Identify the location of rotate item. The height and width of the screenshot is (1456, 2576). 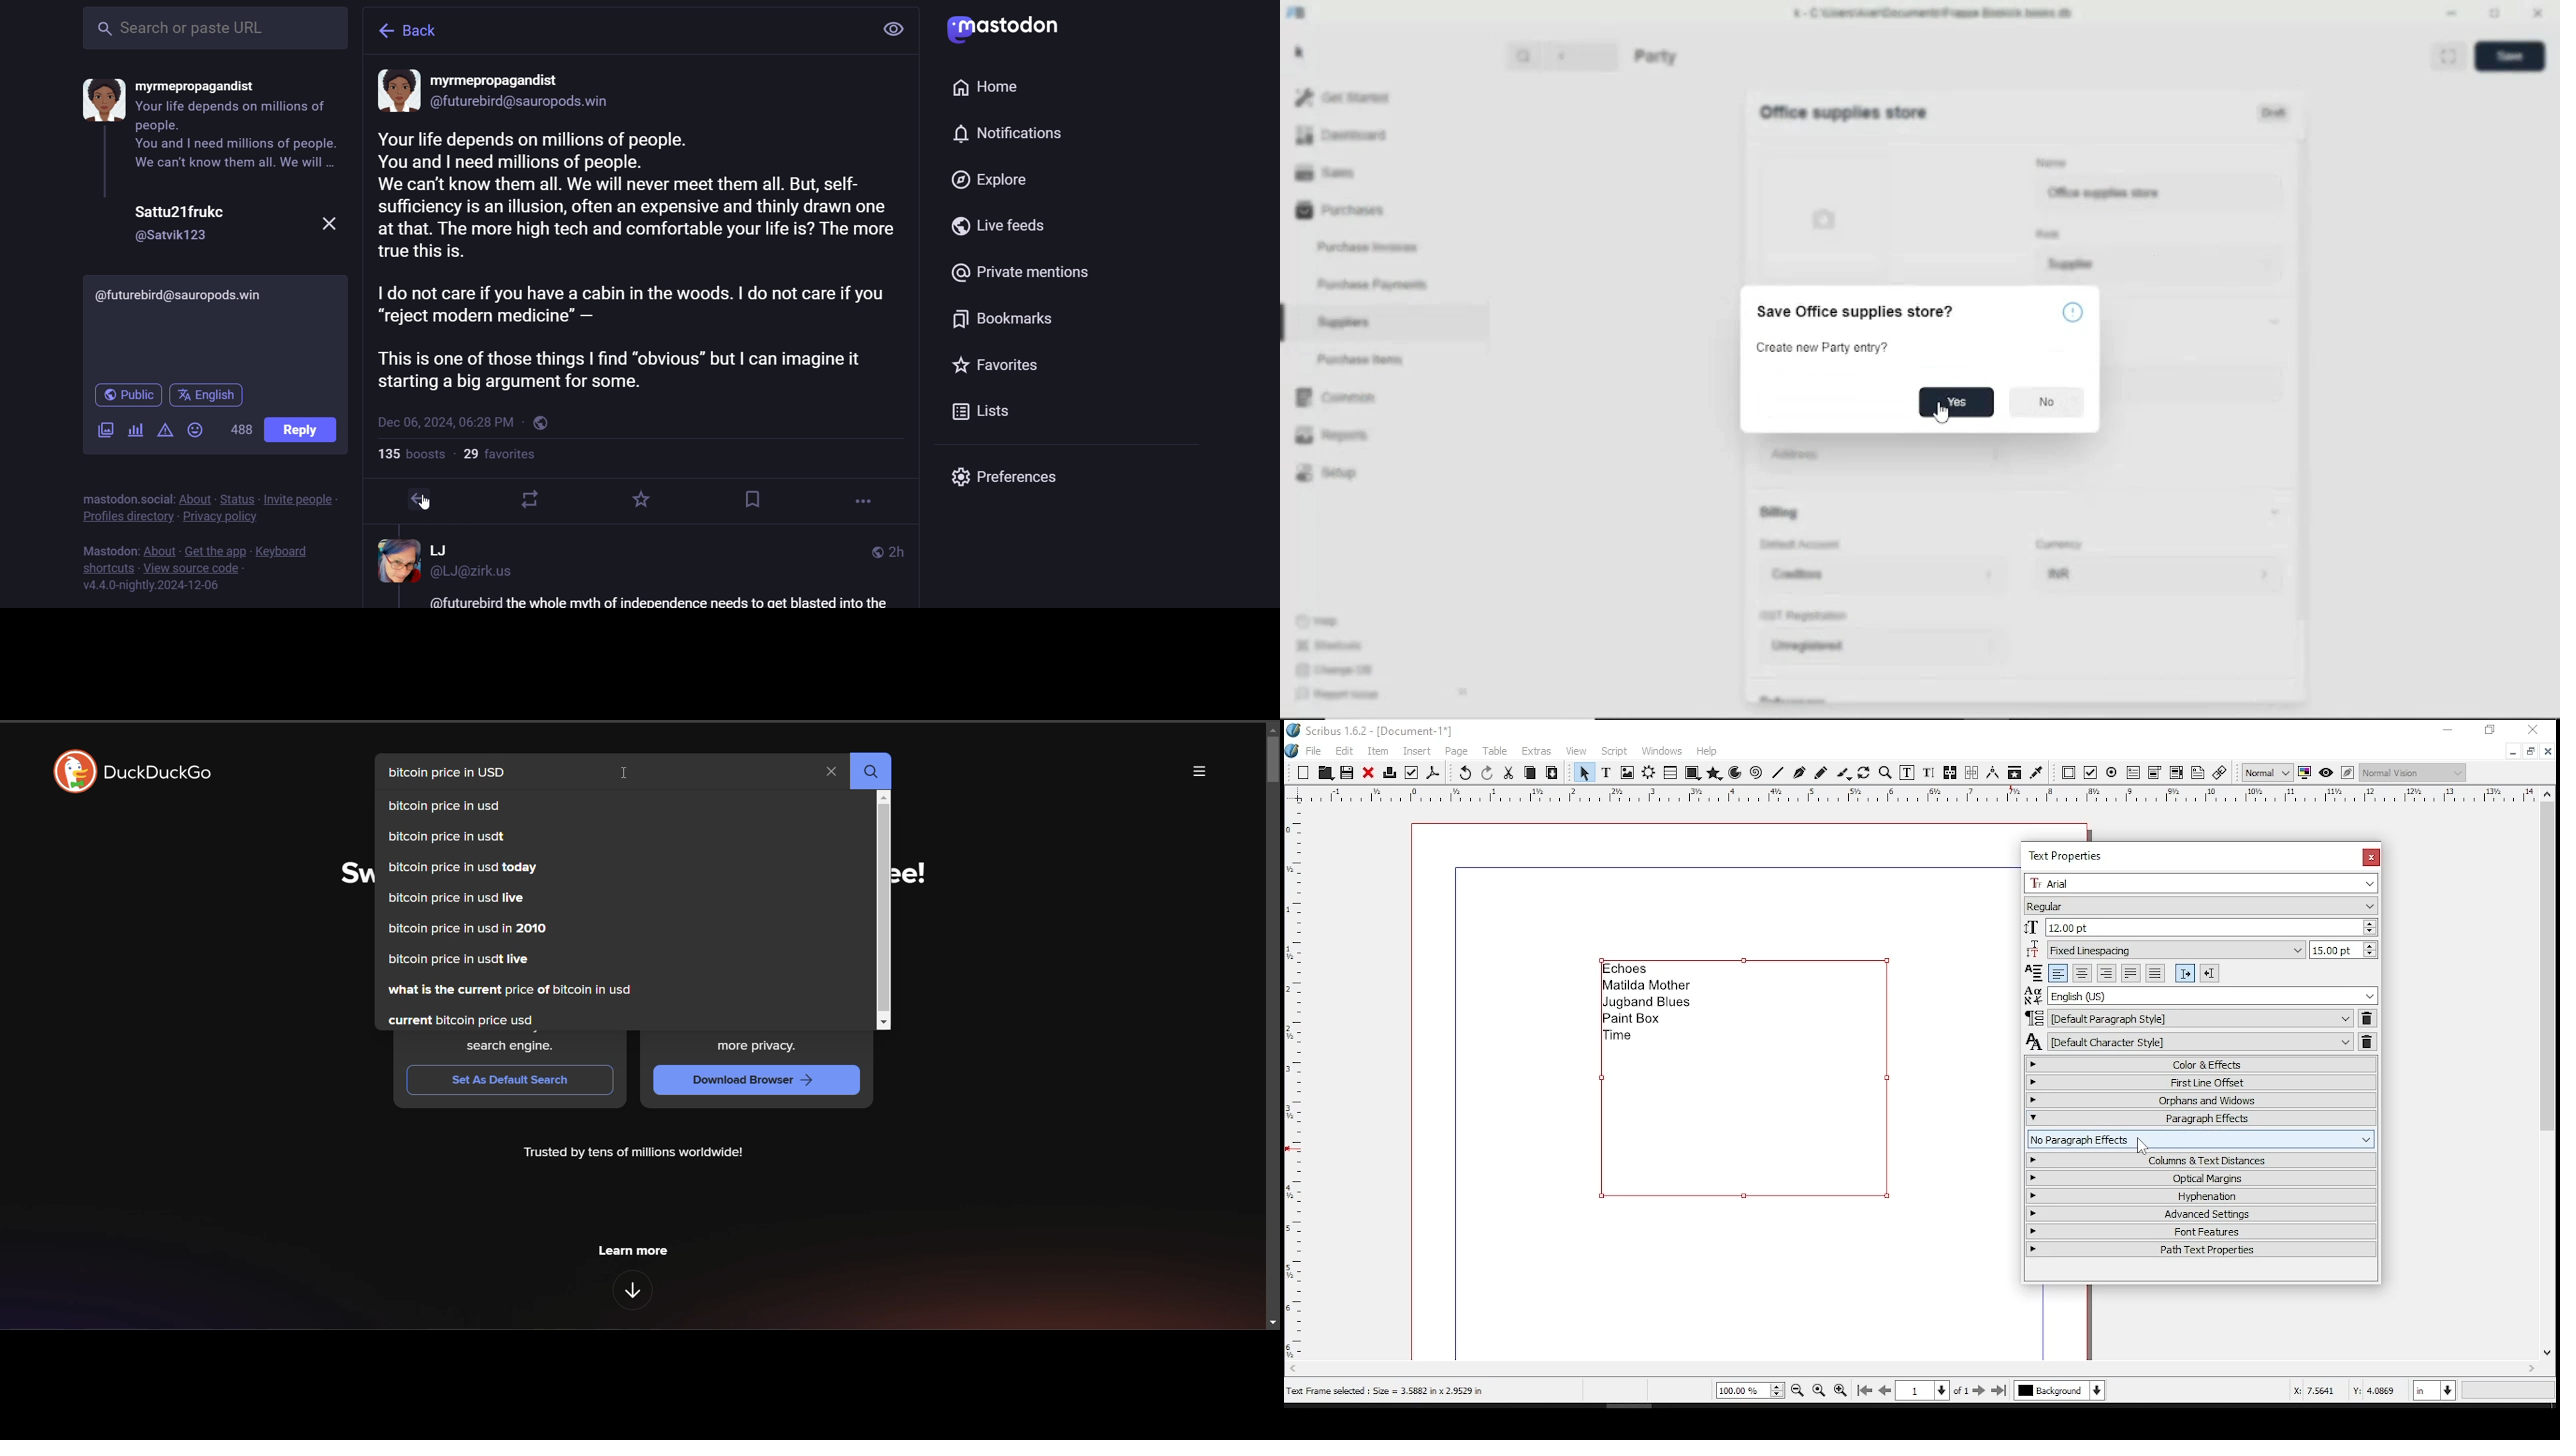
(1865, 772).